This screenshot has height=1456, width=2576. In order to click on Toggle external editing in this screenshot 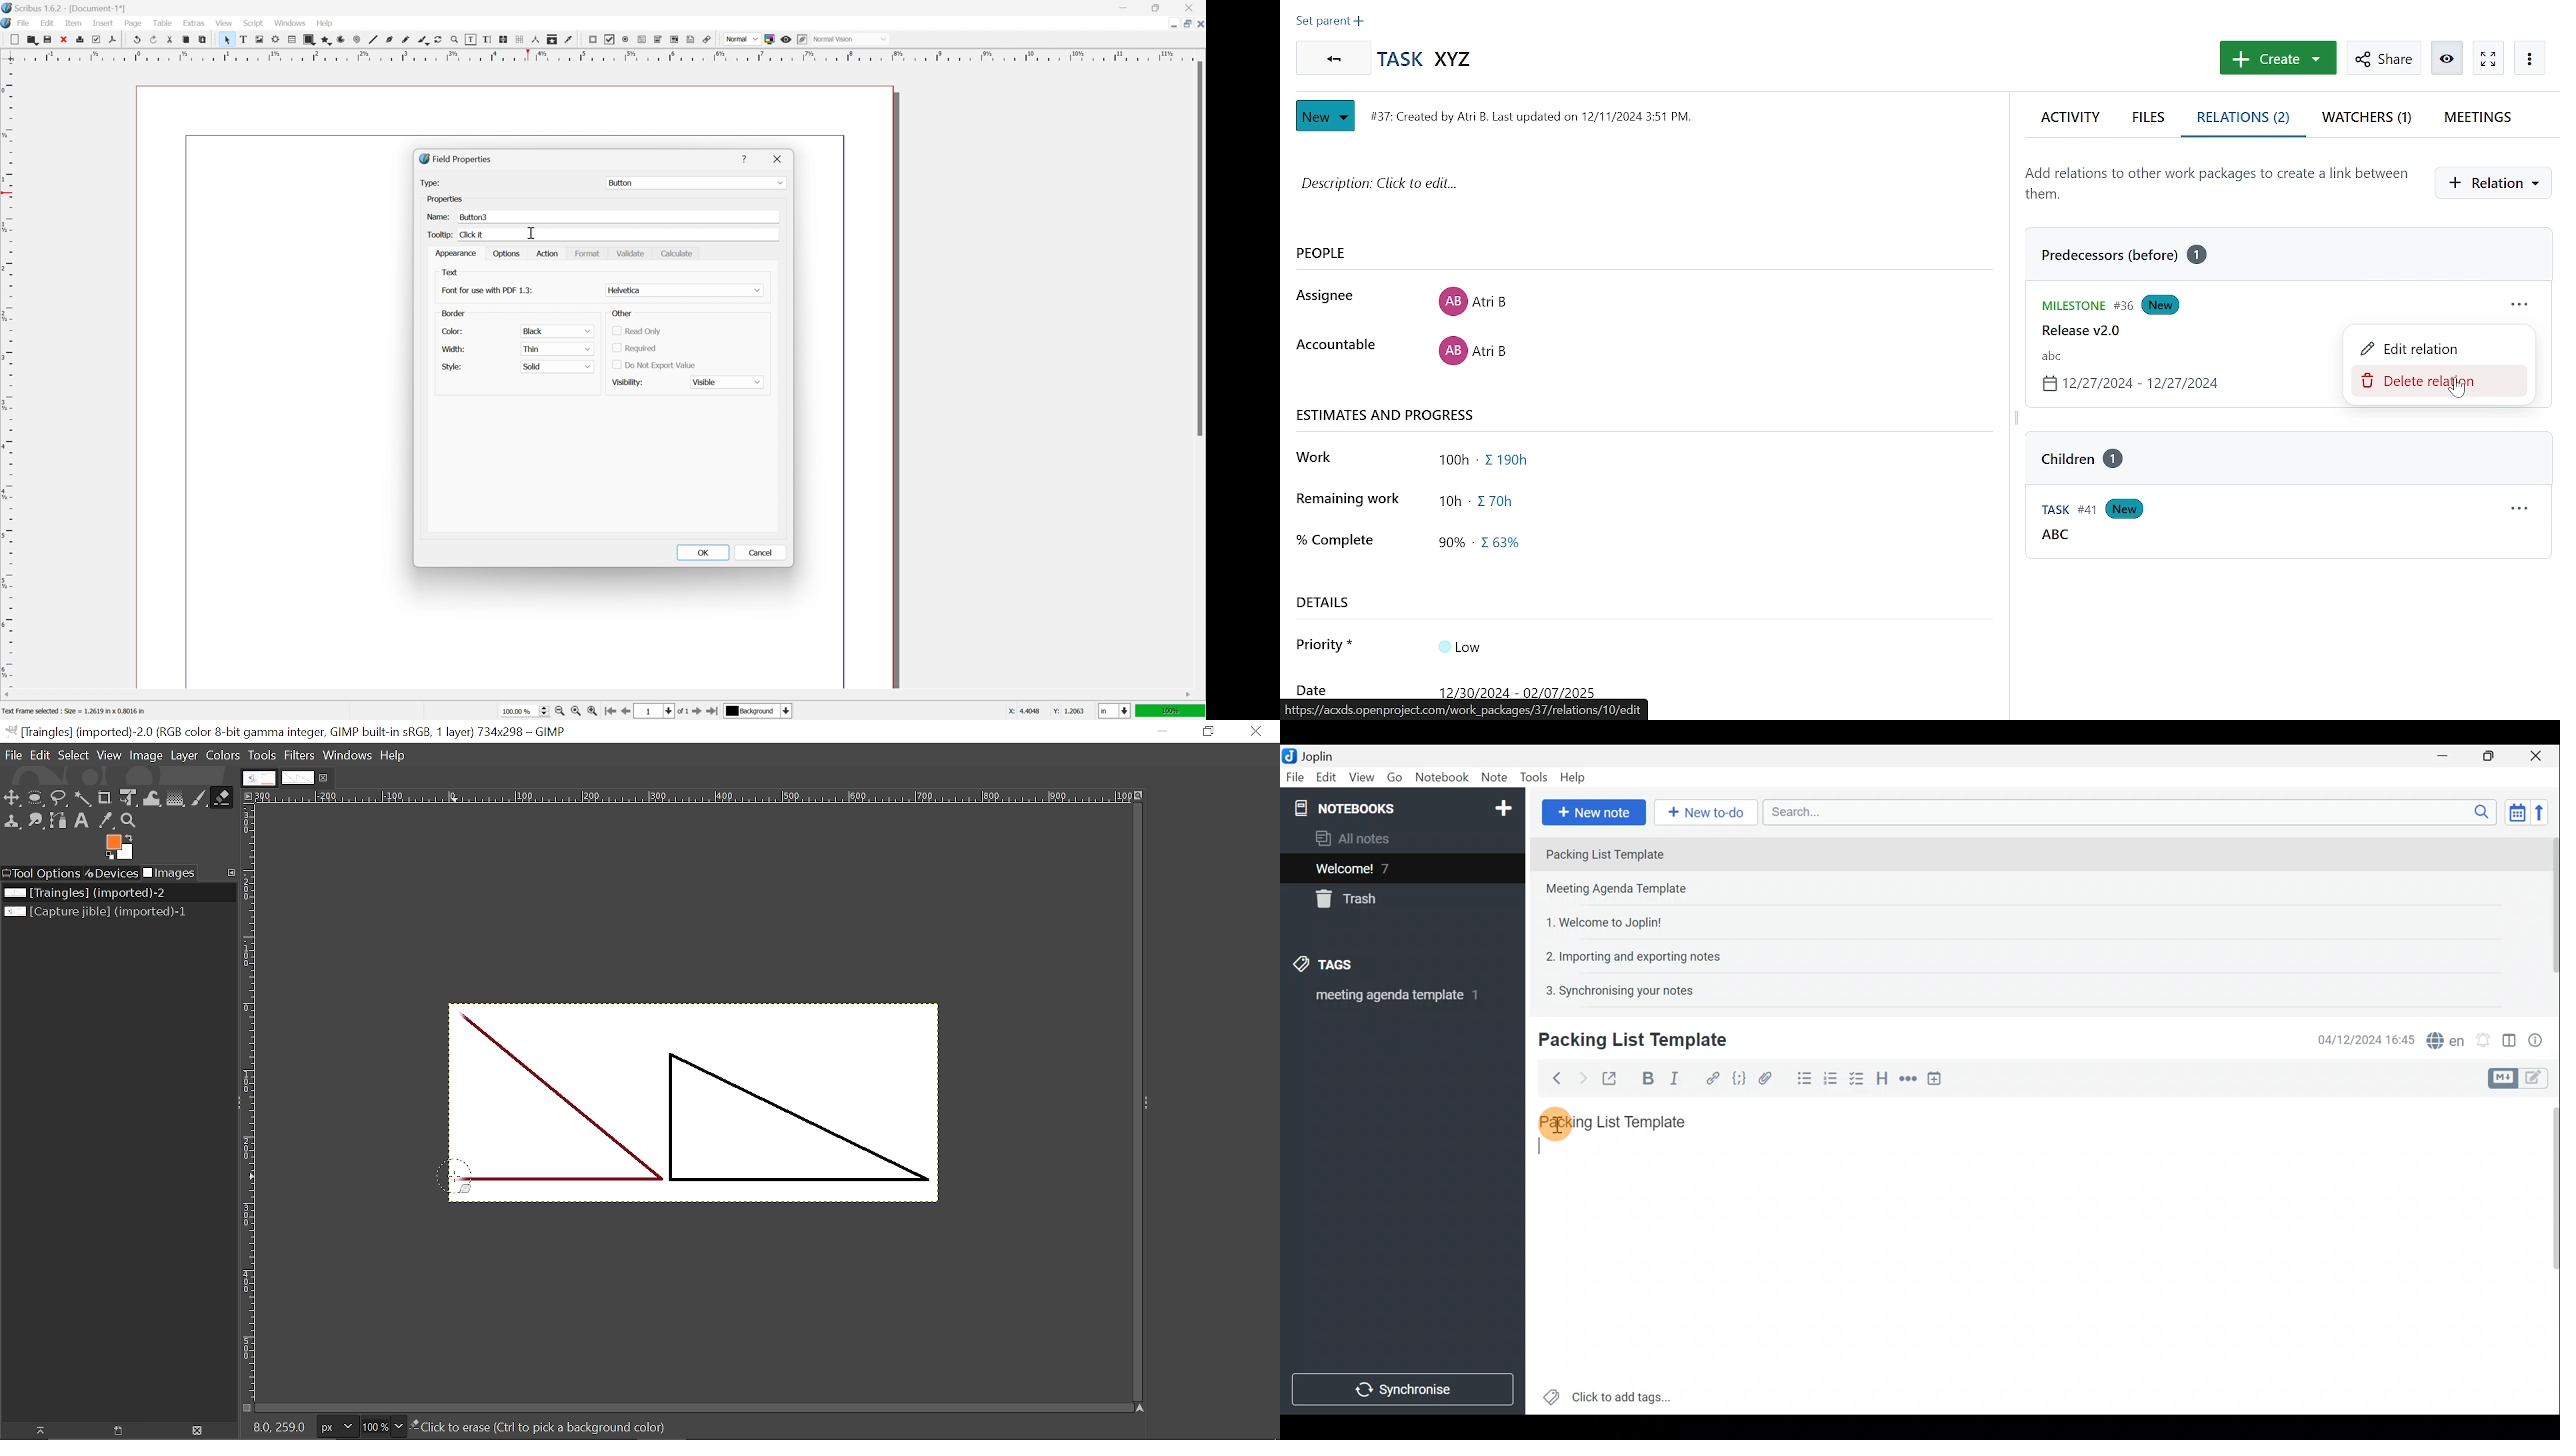, I will do `click(1611, 1077)`.